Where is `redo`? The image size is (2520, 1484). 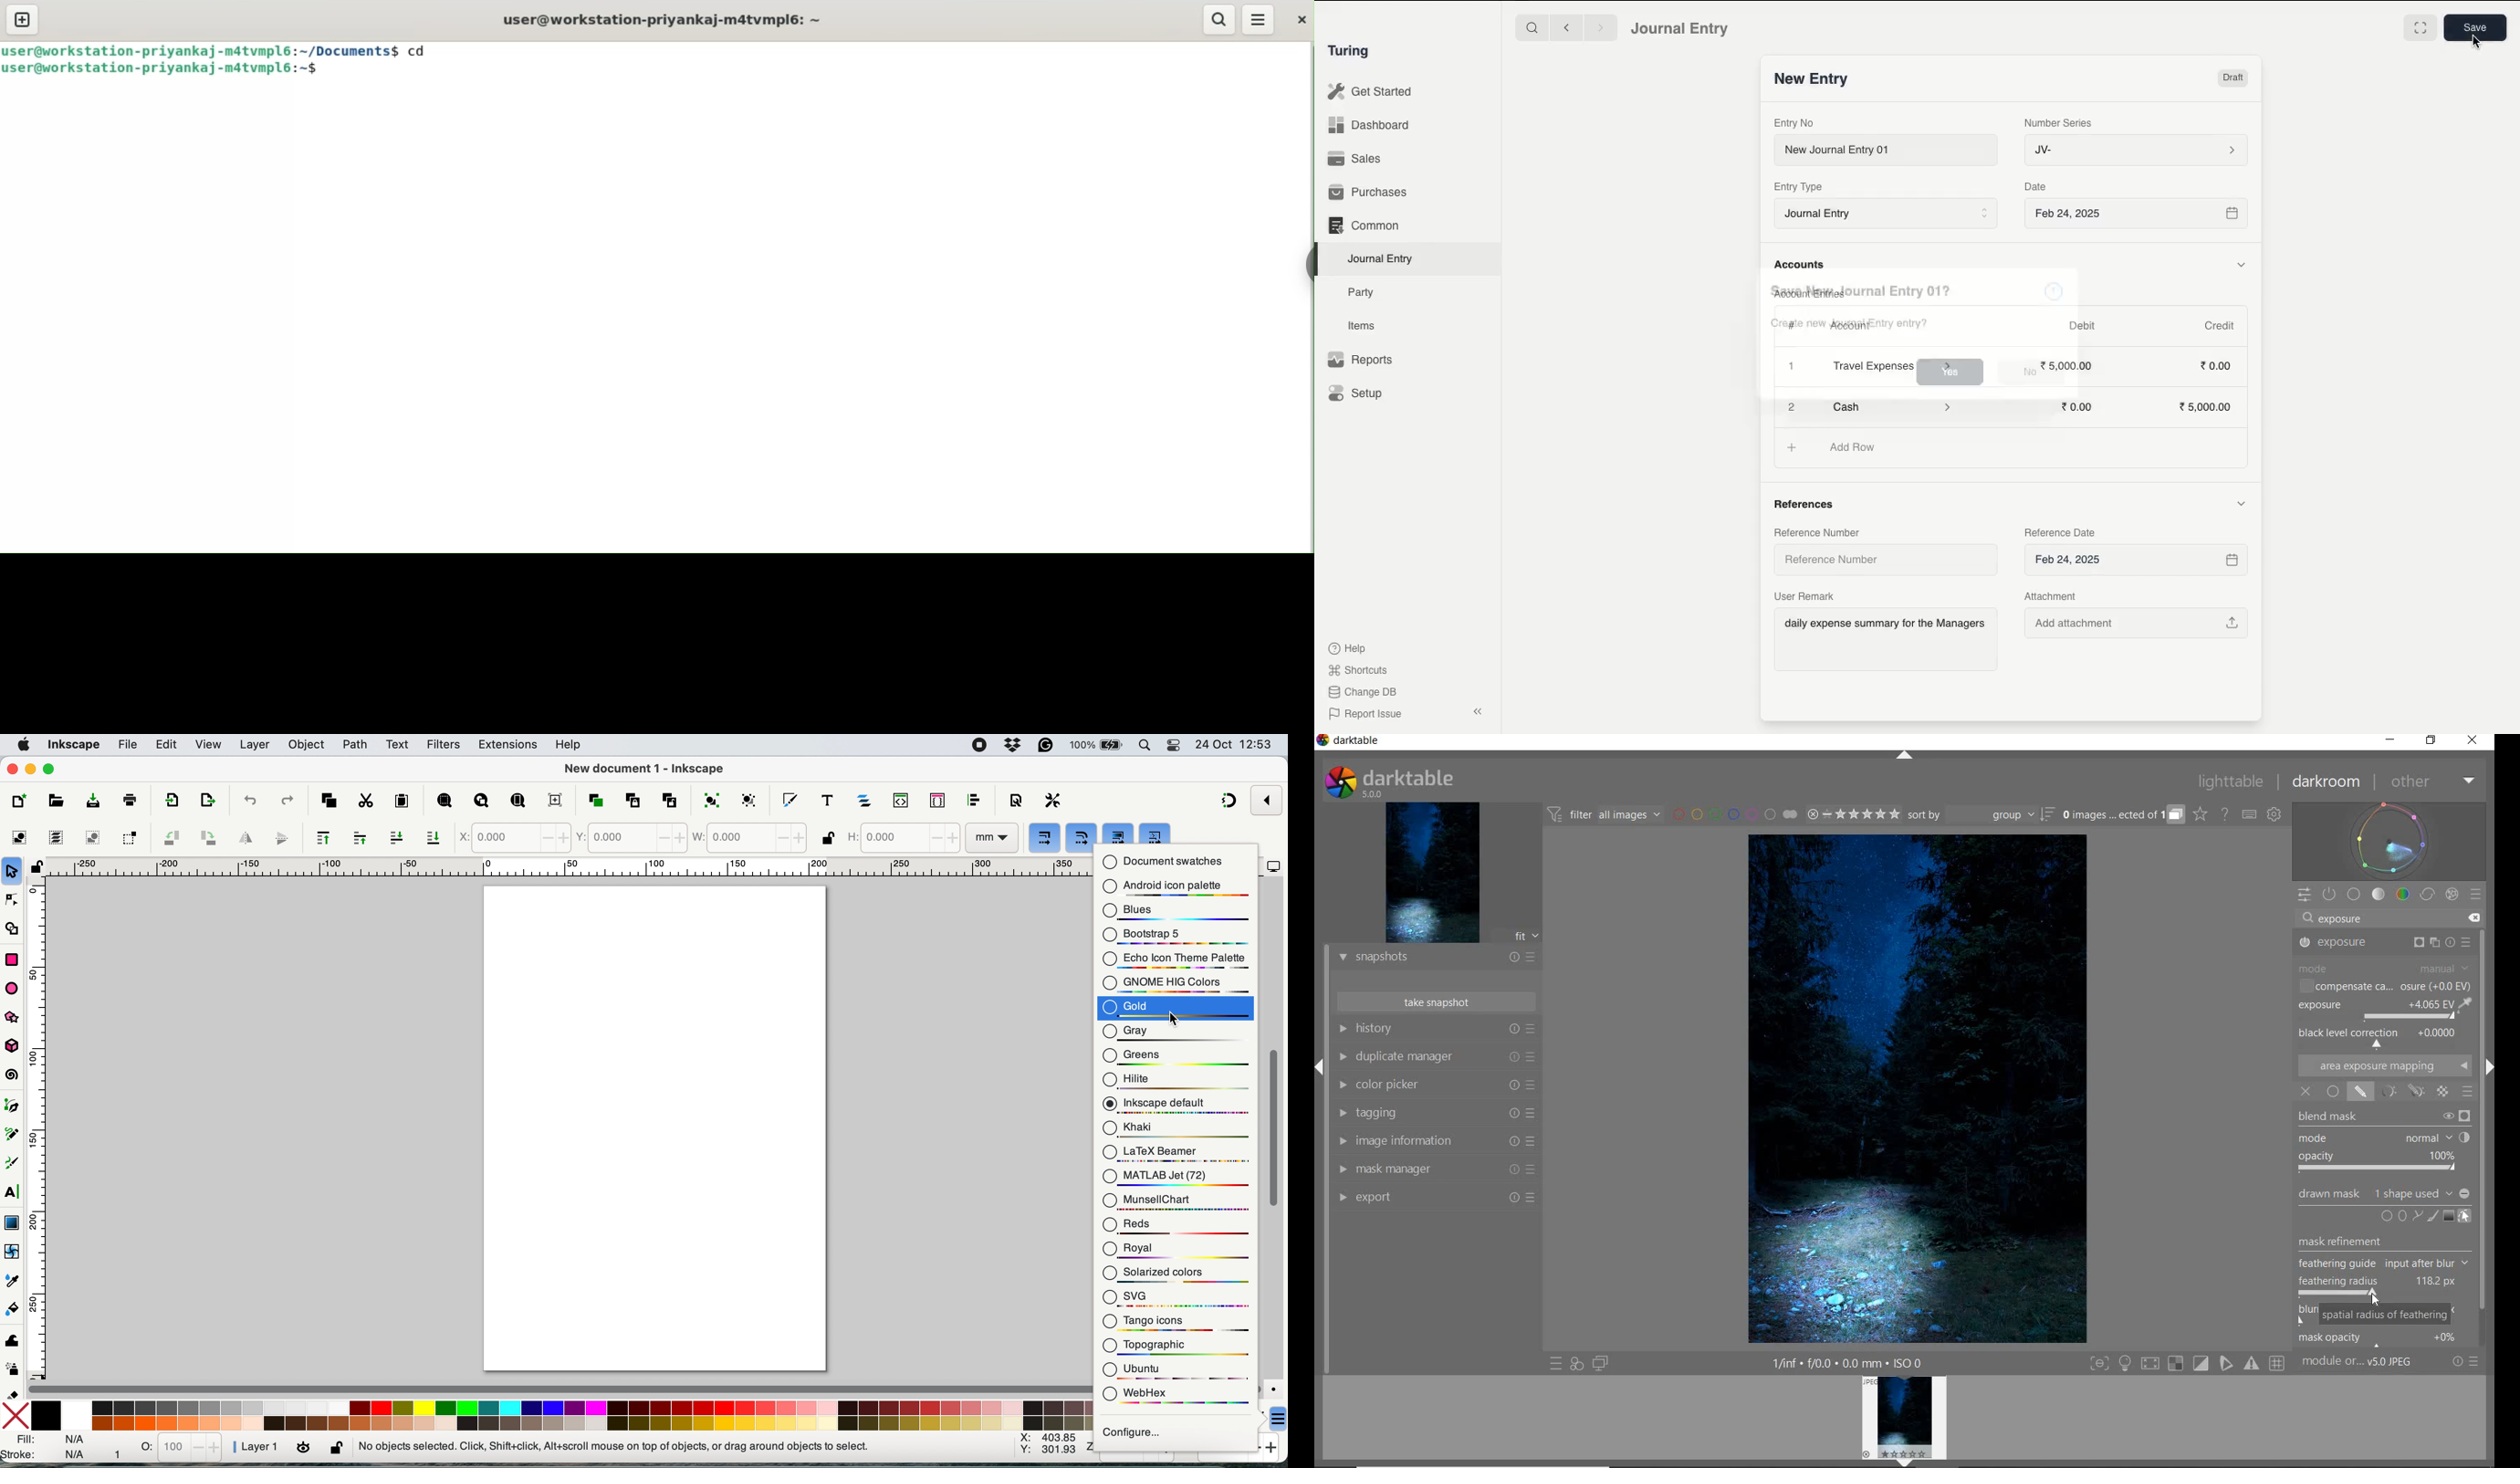
redo is located at coordinates (286, 801).